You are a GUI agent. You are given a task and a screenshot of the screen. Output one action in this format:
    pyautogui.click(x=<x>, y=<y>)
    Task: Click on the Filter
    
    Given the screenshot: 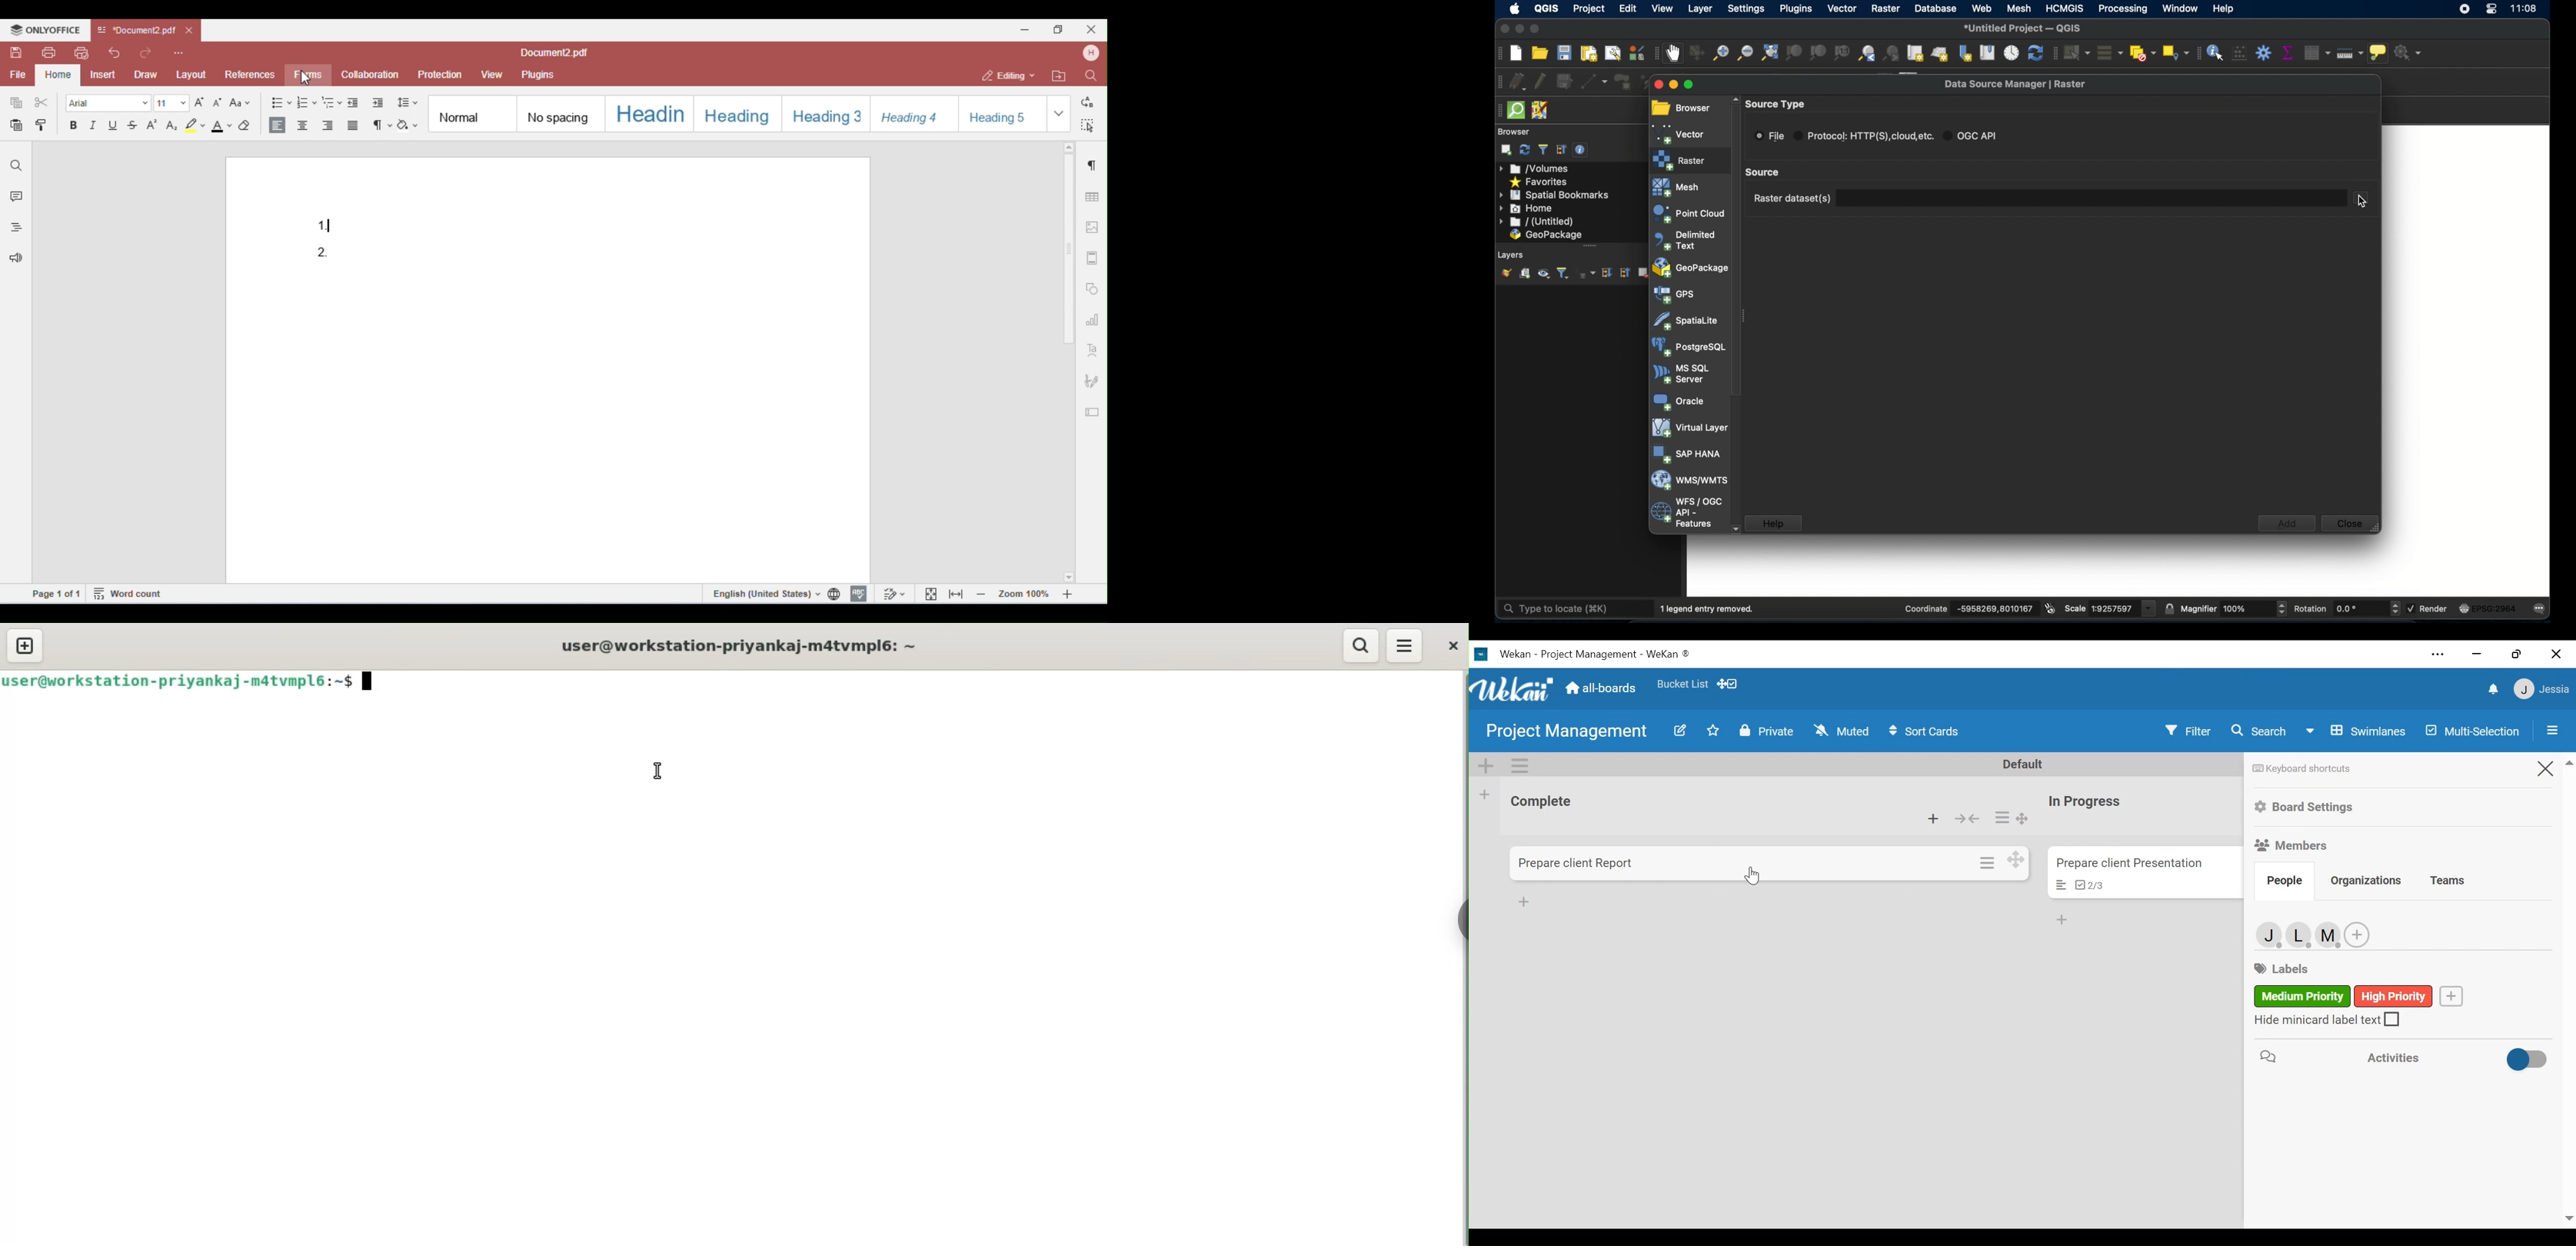 What is the action you would take?
    pyautogui.click(x=2186, y=730)
    